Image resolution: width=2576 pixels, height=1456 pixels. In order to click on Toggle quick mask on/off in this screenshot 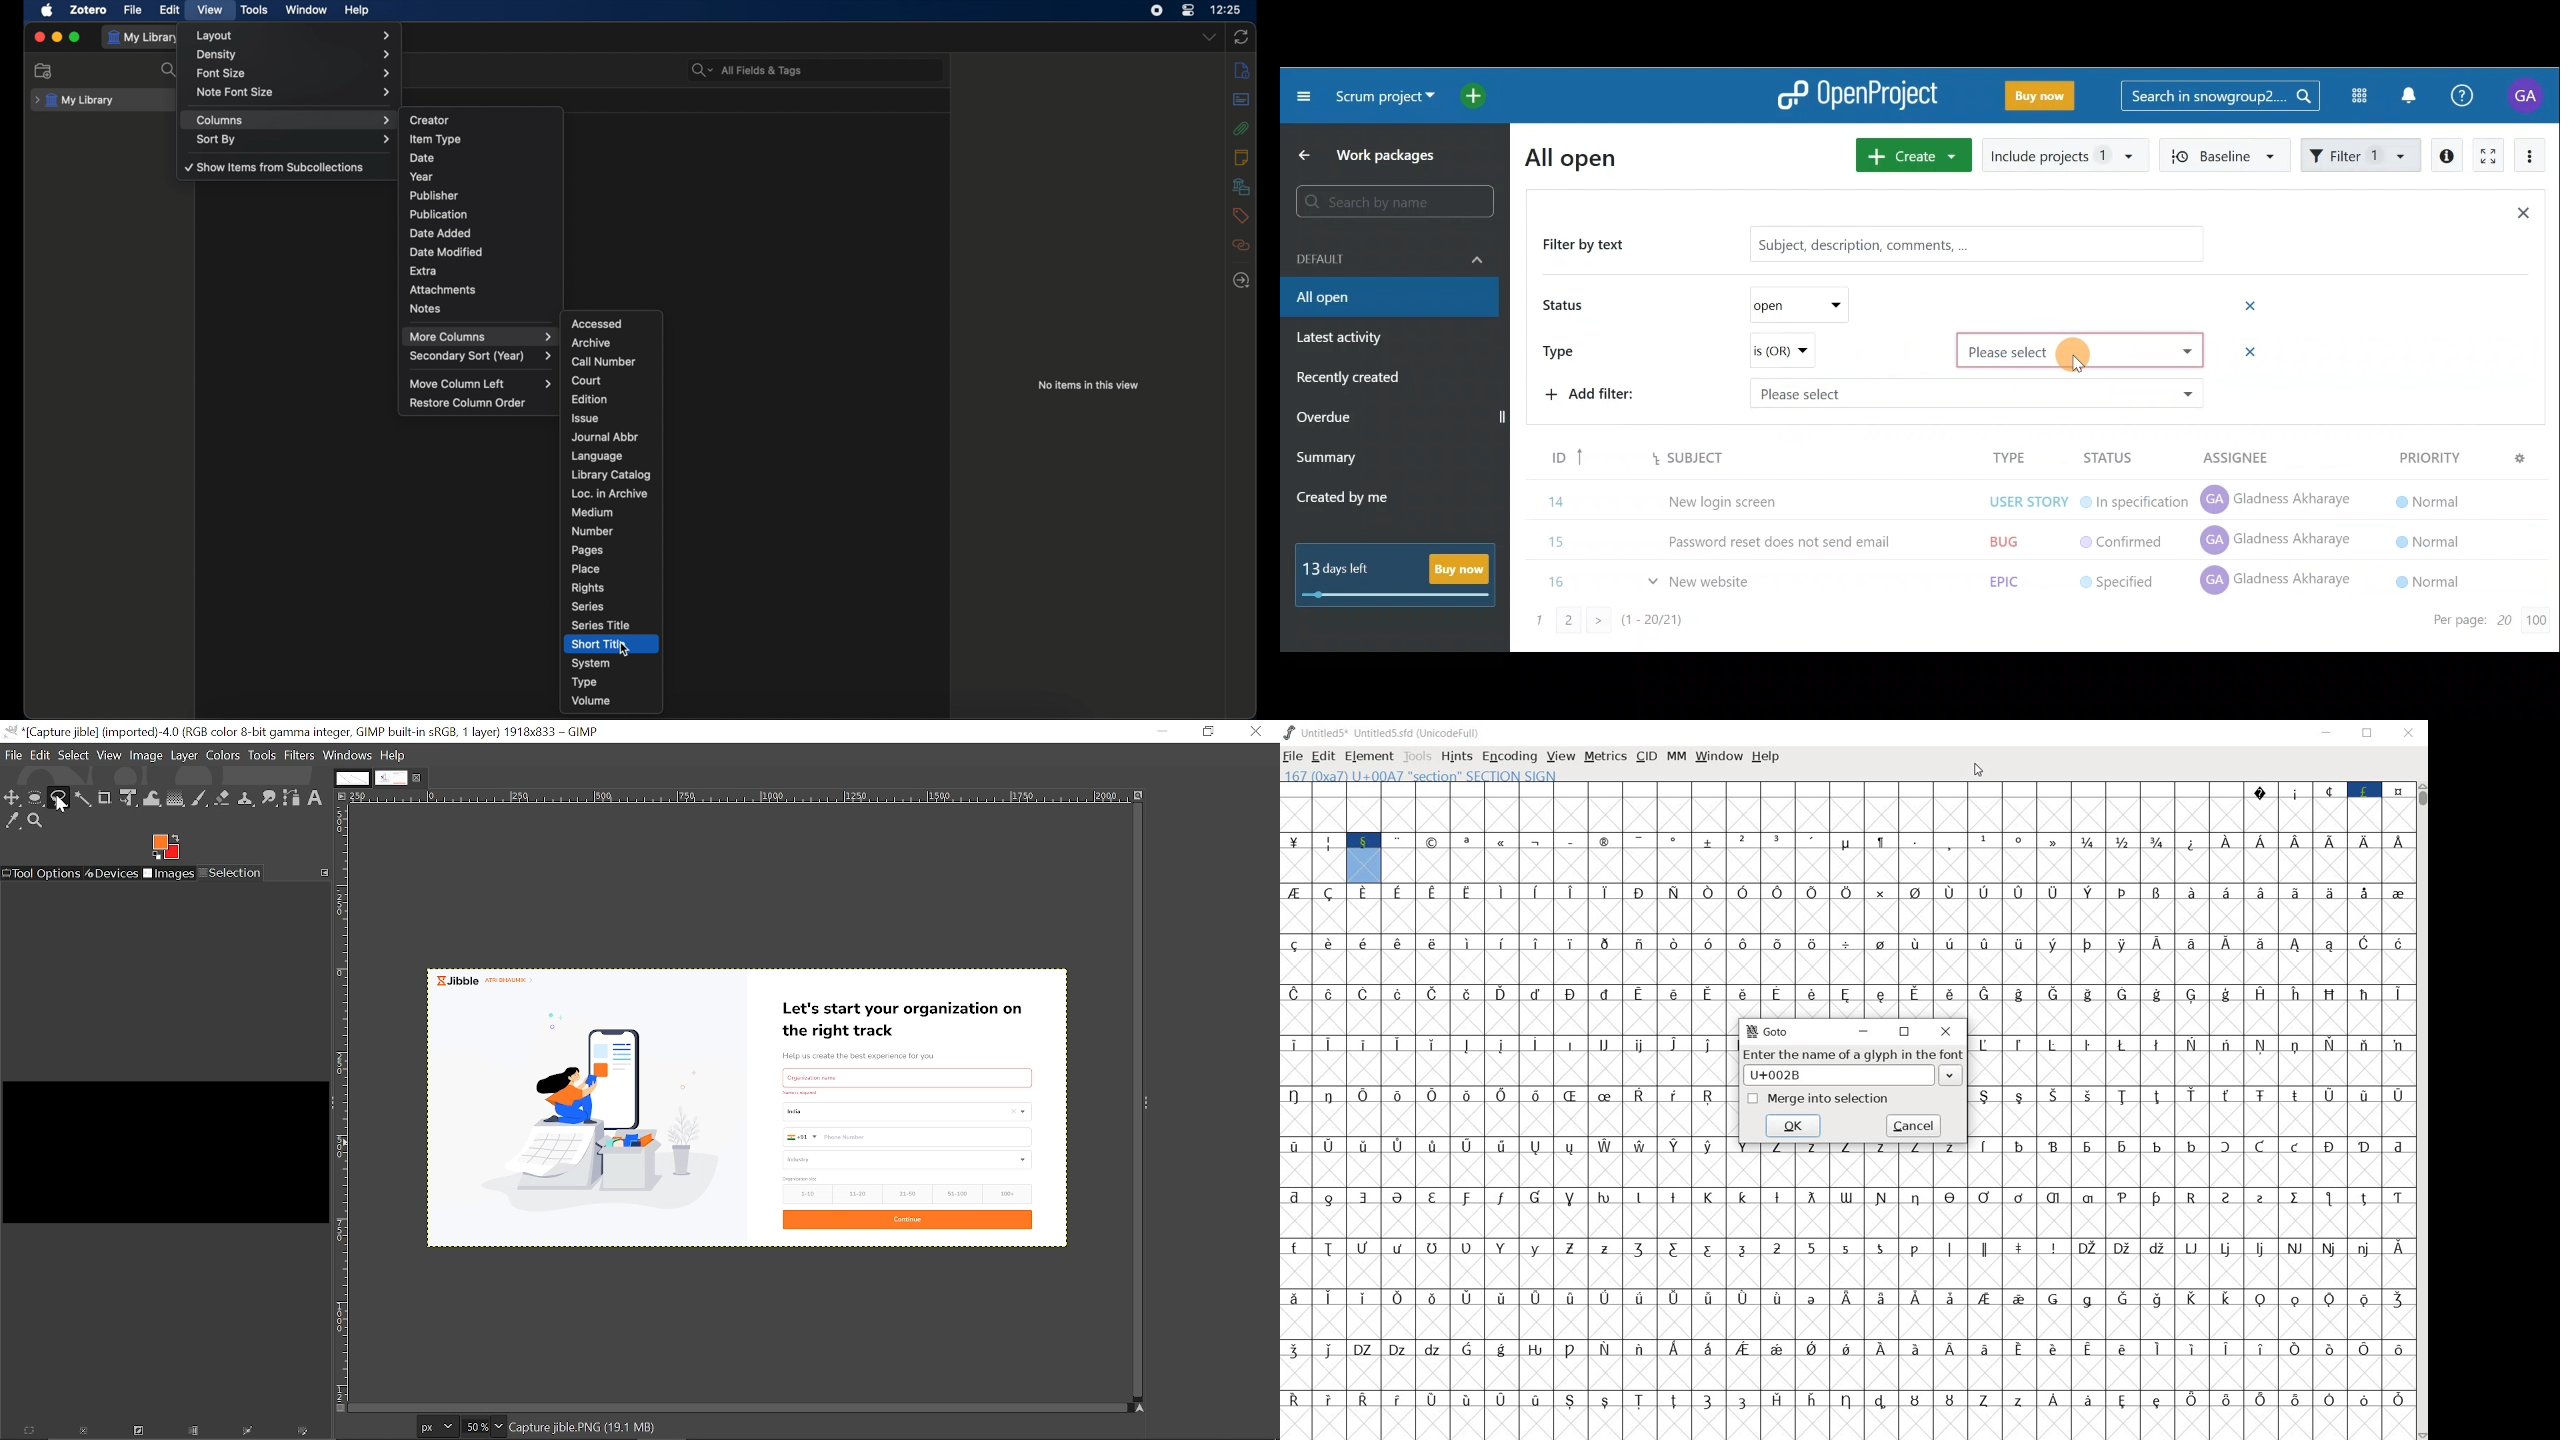, I will do `click(339, 1409)`.